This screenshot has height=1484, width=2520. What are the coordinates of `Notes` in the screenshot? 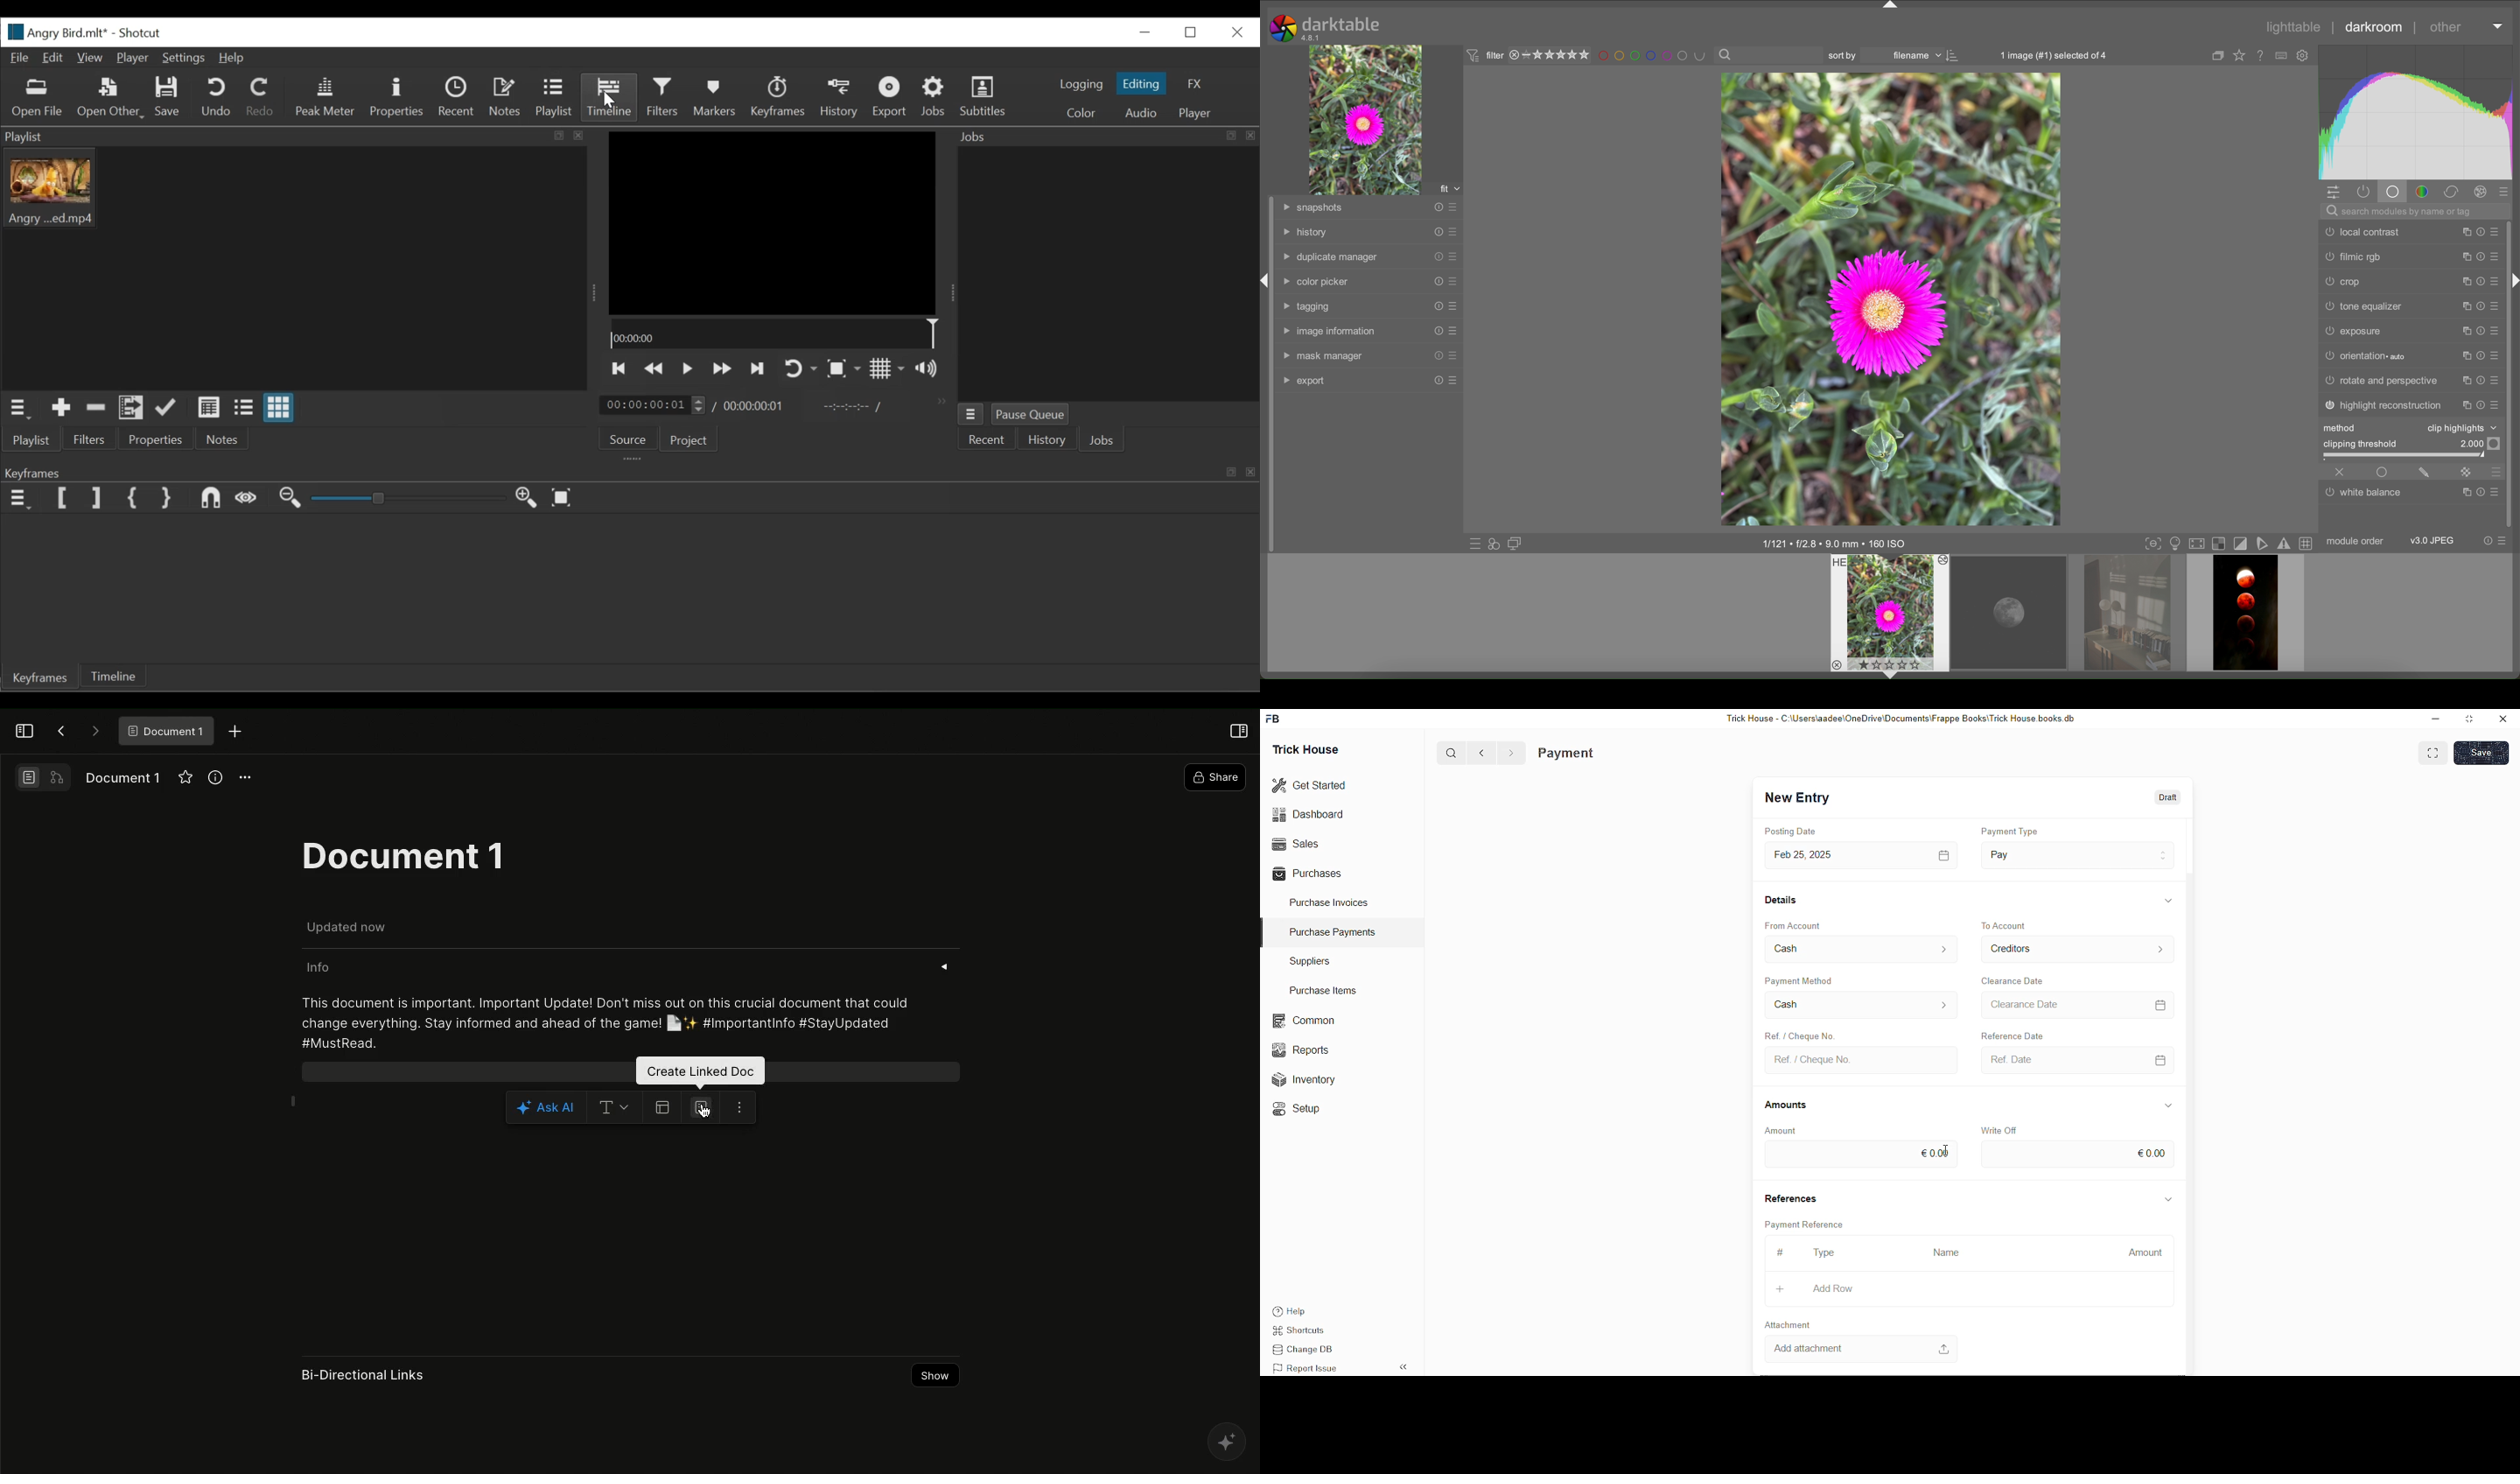 It's located at (220, 440).